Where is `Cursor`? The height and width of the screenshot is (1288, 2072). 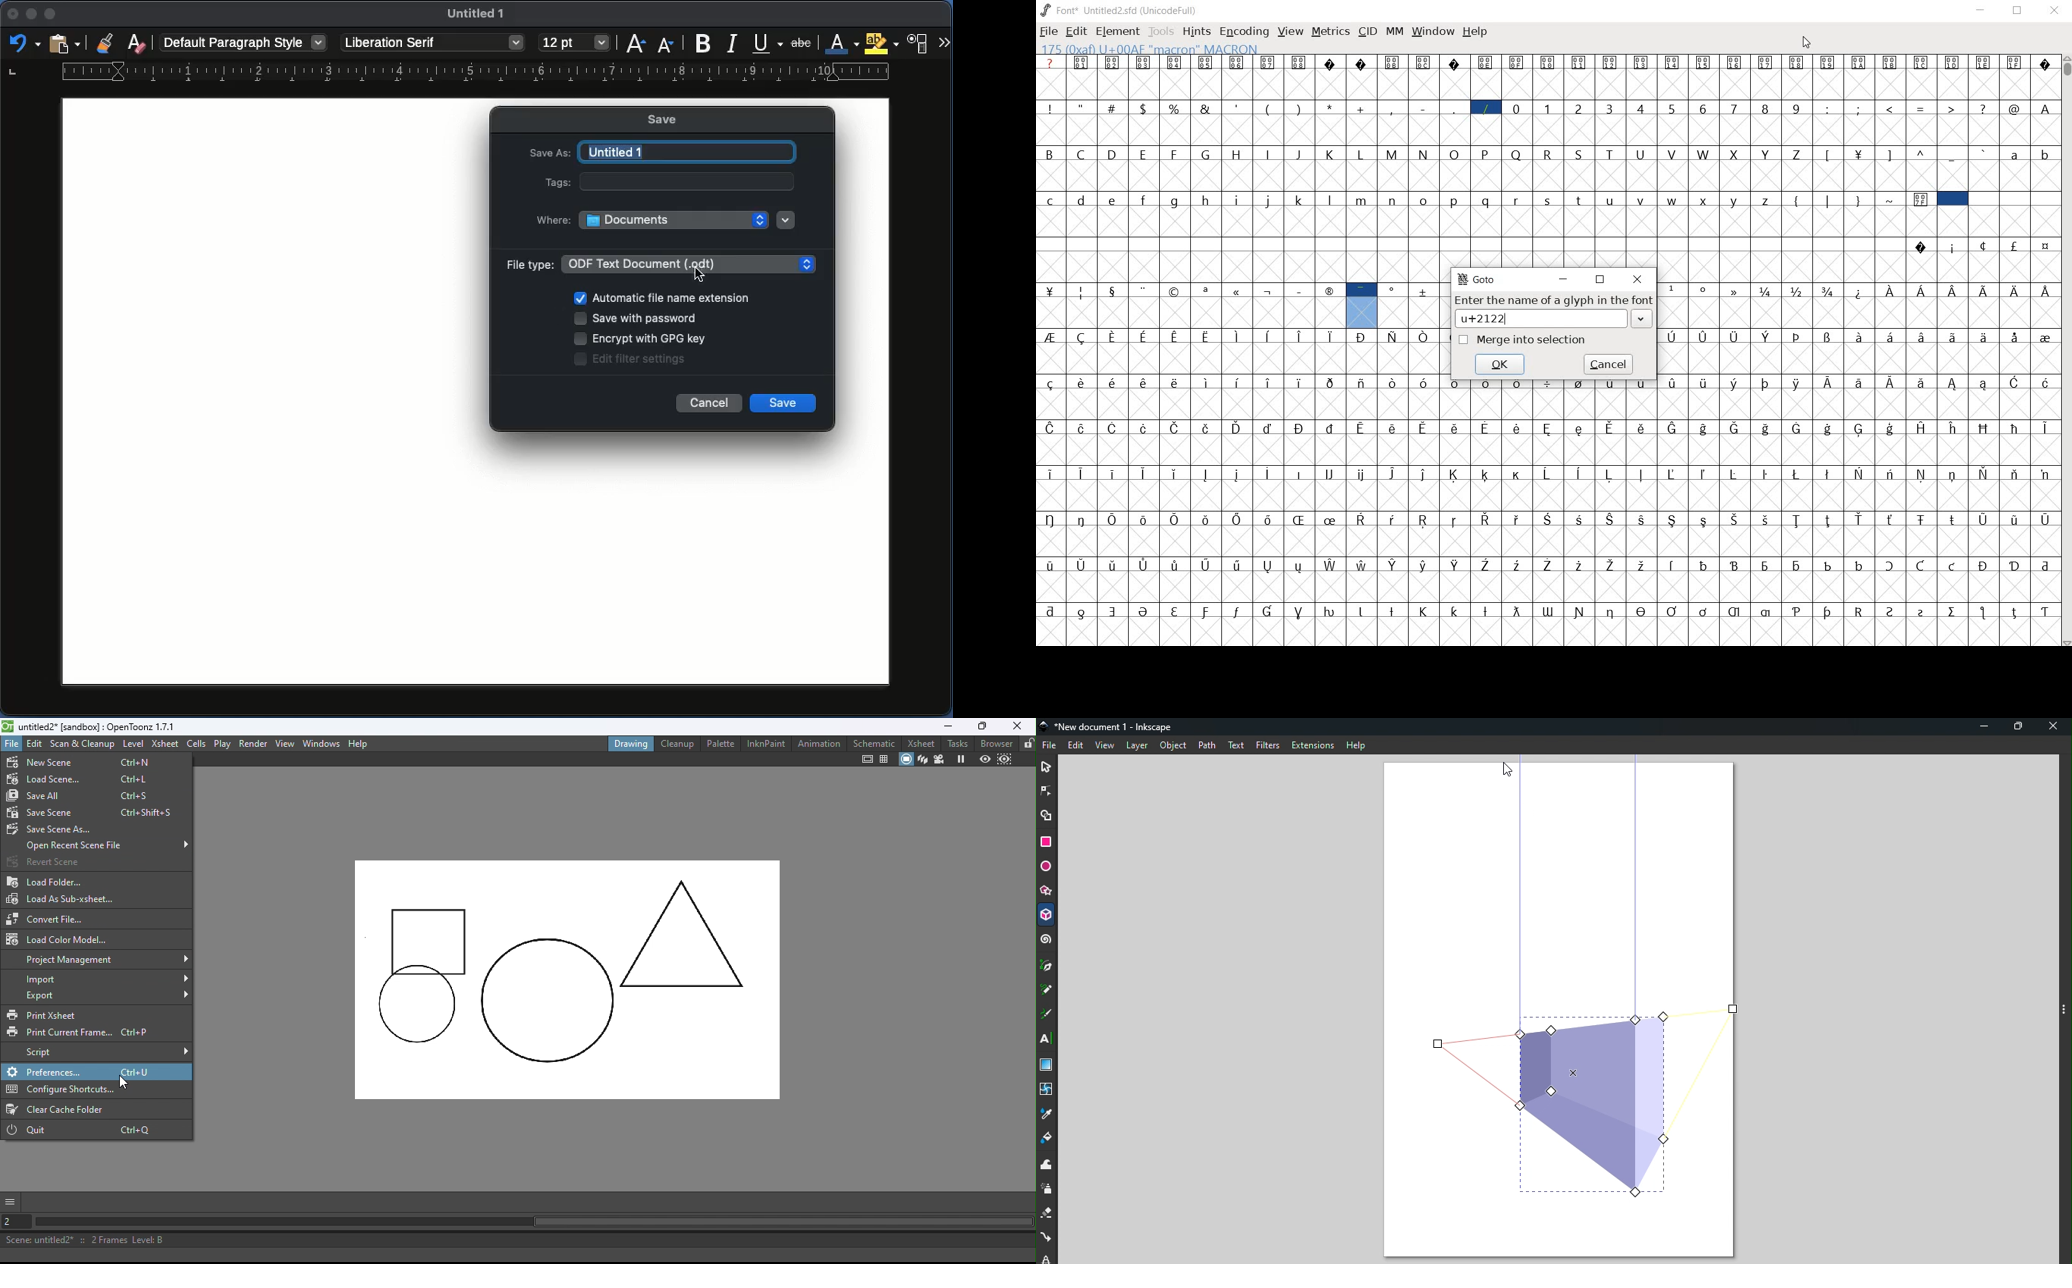 Cursor is located at coordinates (702, 280).